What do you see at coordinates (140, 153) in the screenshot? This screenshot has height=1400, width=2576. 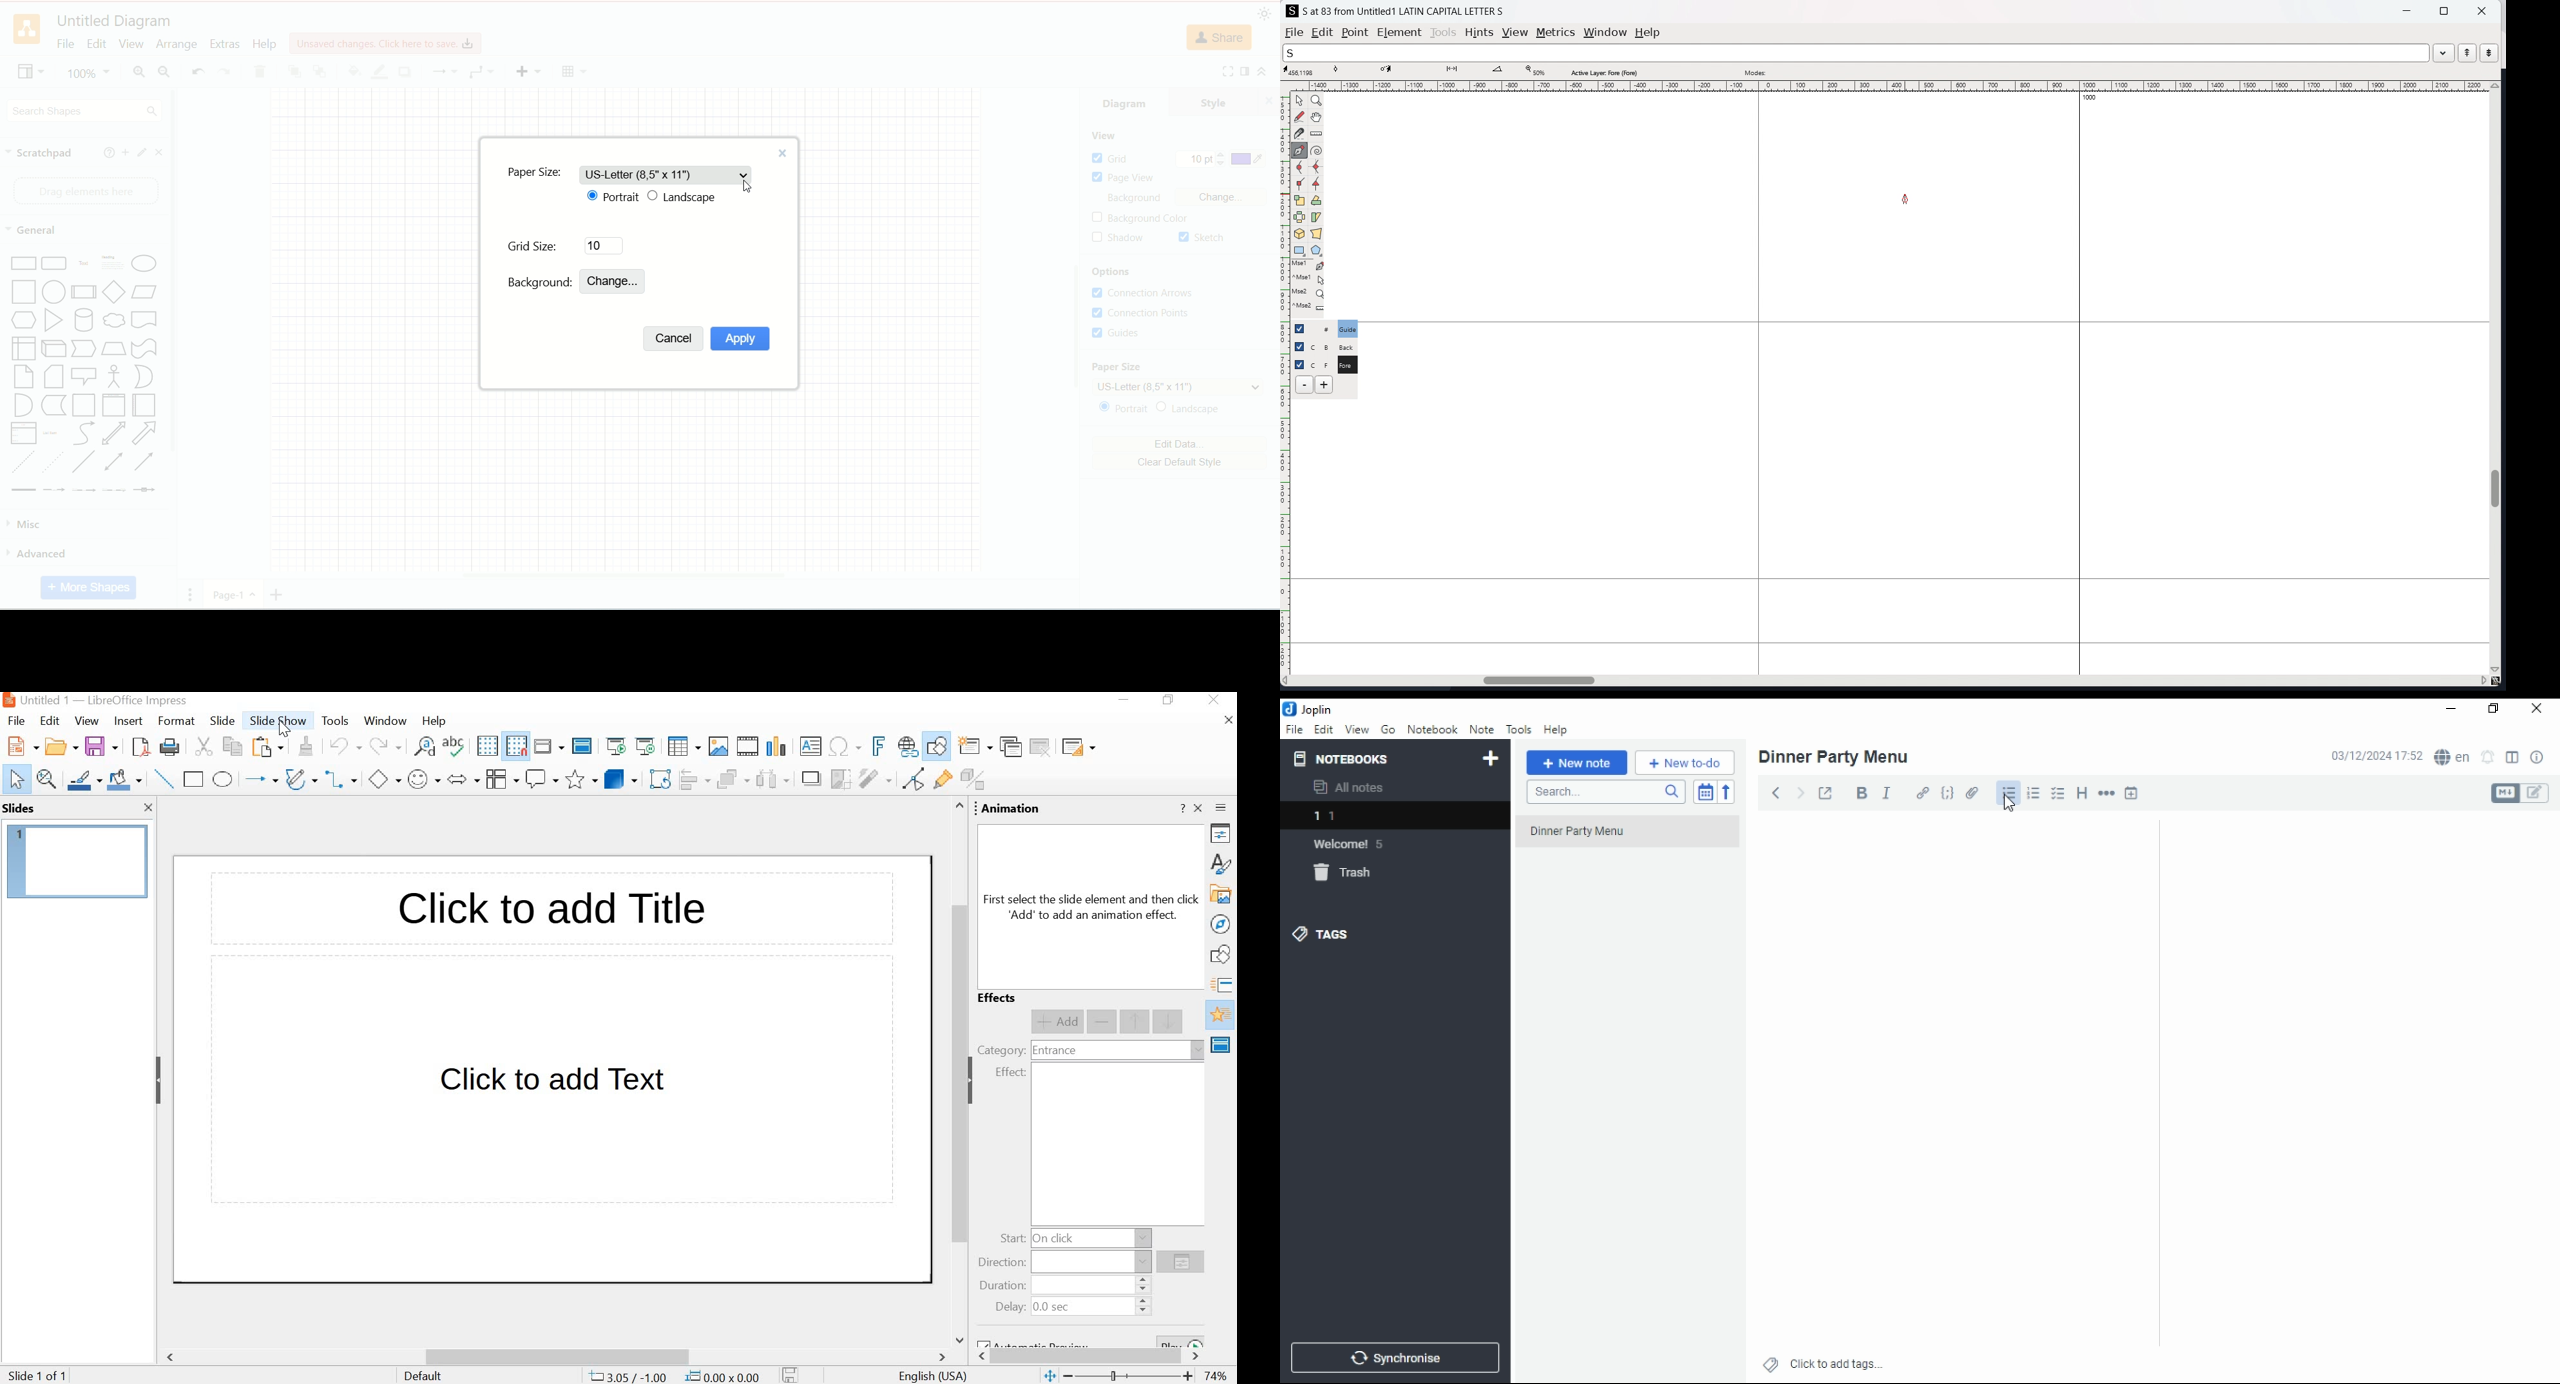 I see `edit` at bounding box center [140, 153].